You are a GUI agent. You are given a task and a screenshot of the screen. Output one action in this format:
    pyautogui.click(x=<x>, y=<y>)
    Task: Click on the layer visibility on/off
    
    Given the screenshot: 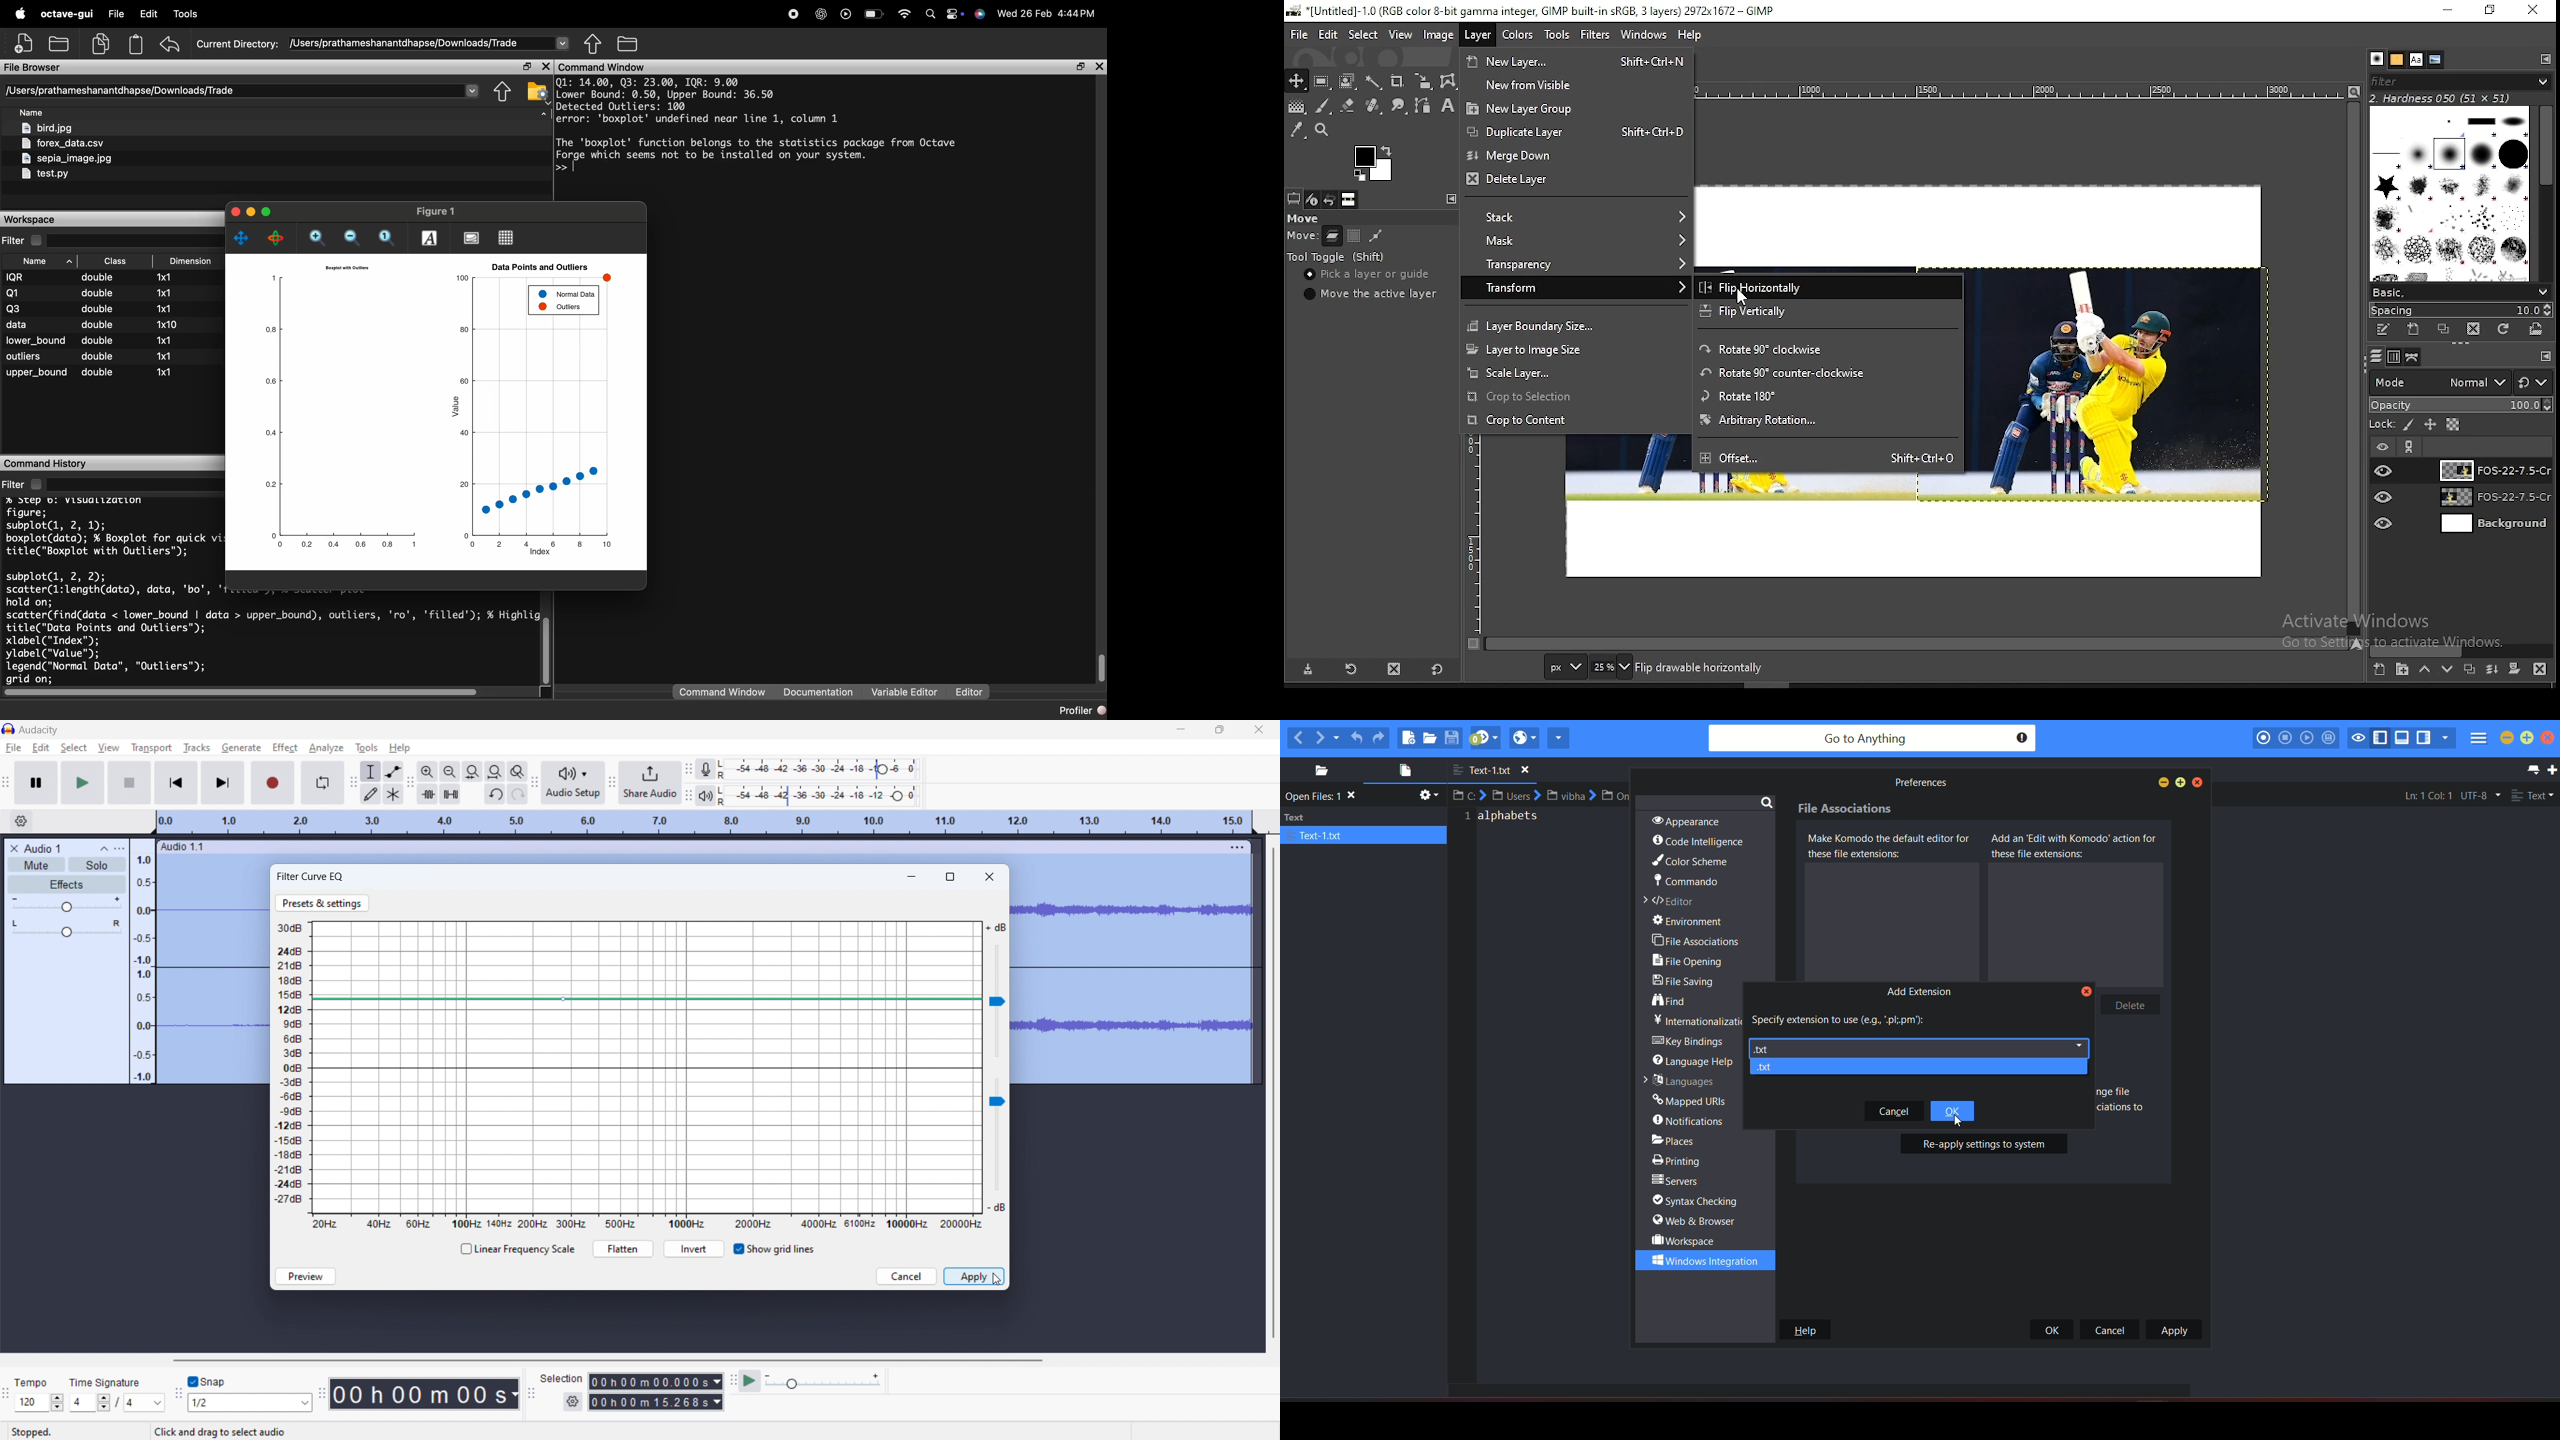 What is the action you would take?
    pyautogui.click(x=2384, y=470)
    